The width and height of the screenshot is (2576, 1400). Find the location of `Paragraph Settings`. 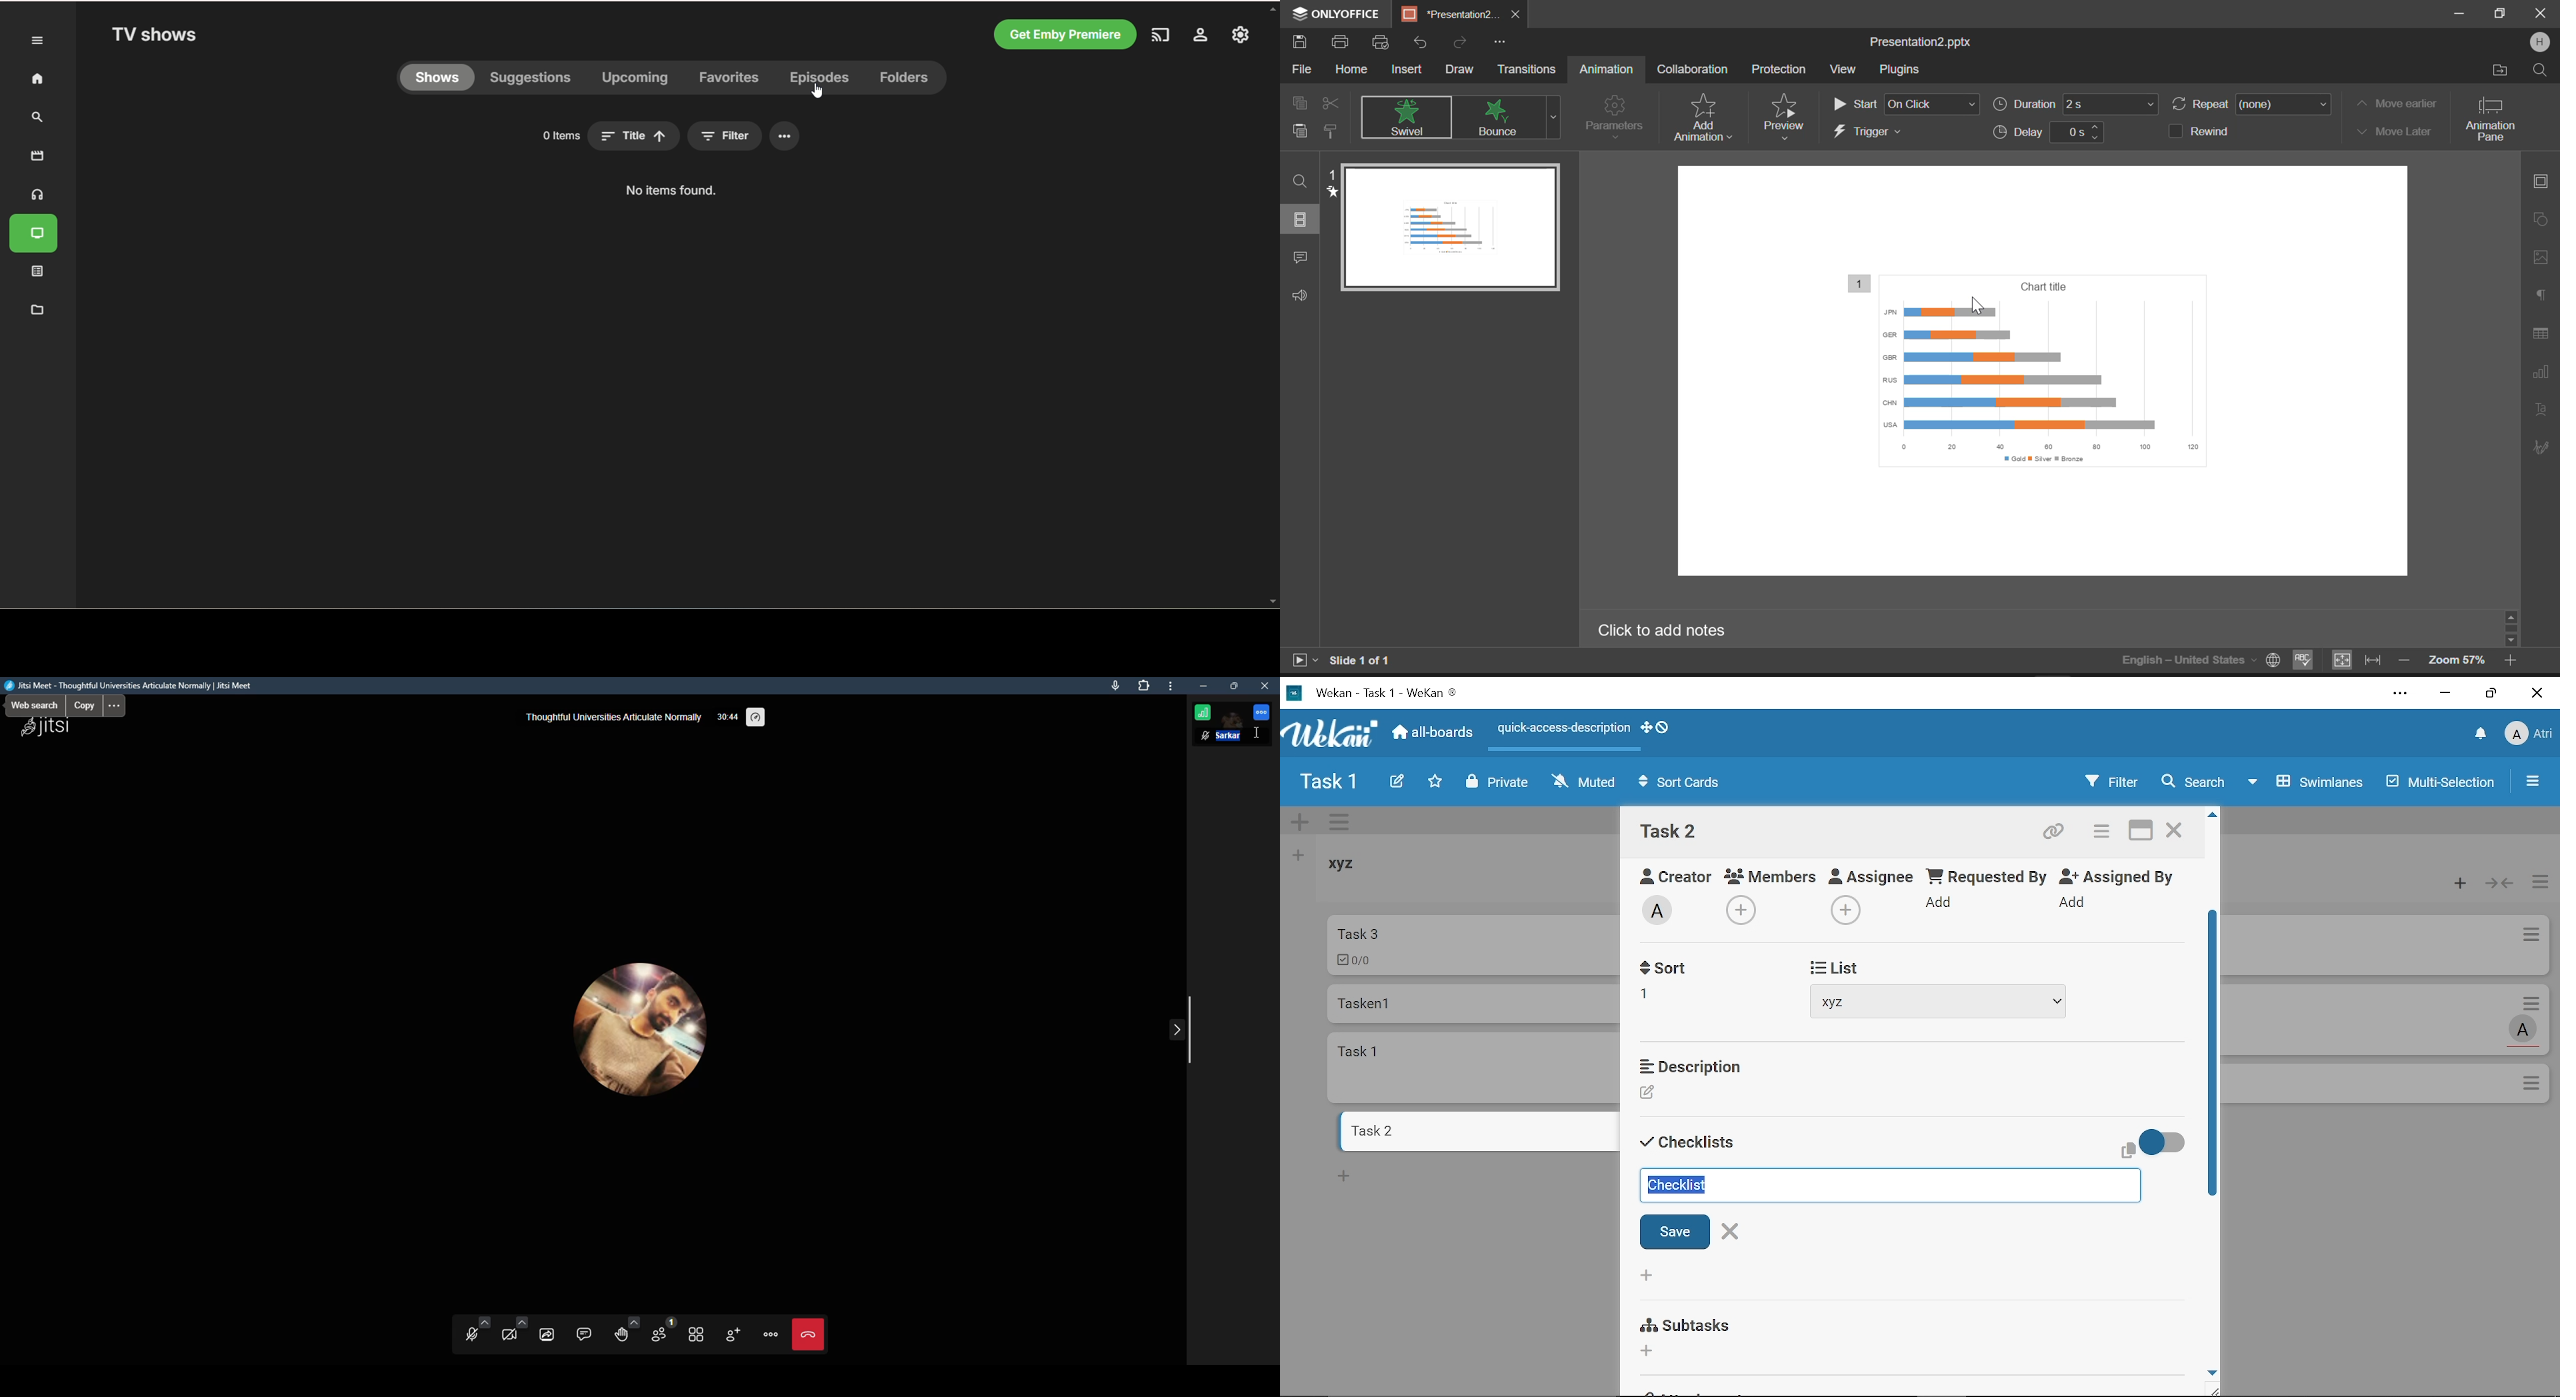

Paragraph Settings is located at coordinates (2541, 292).